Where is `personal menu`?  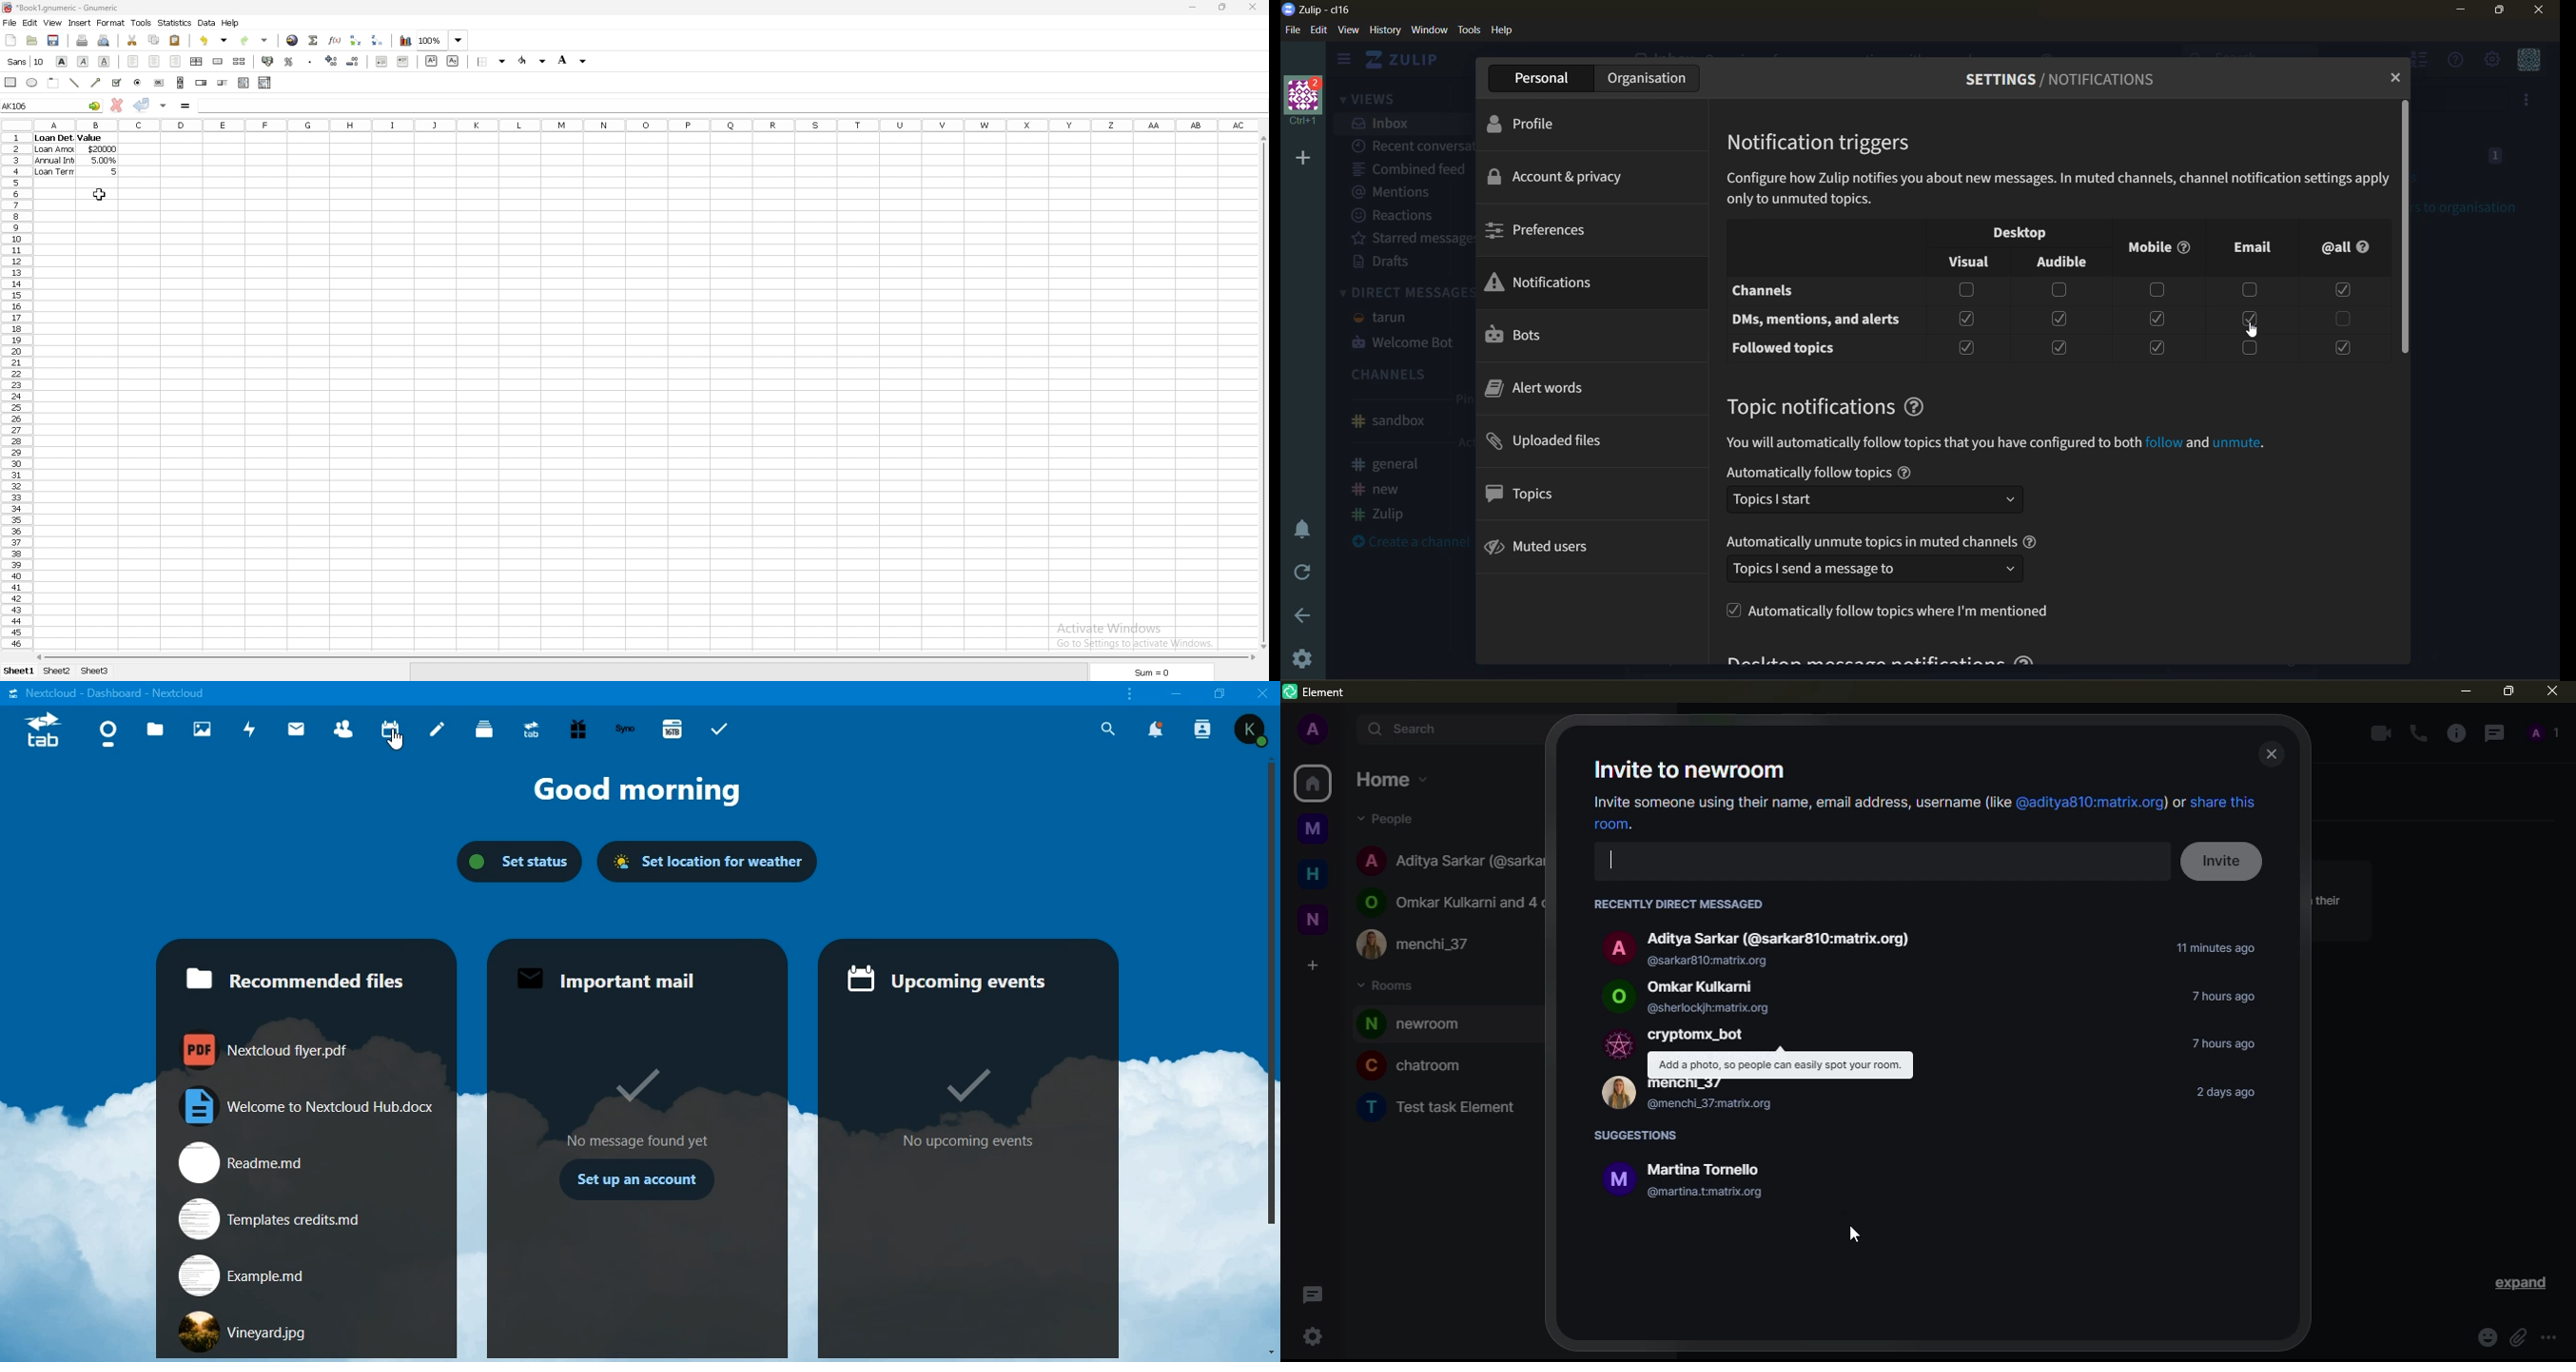
personal menu is located at coordinates (2531, 61).